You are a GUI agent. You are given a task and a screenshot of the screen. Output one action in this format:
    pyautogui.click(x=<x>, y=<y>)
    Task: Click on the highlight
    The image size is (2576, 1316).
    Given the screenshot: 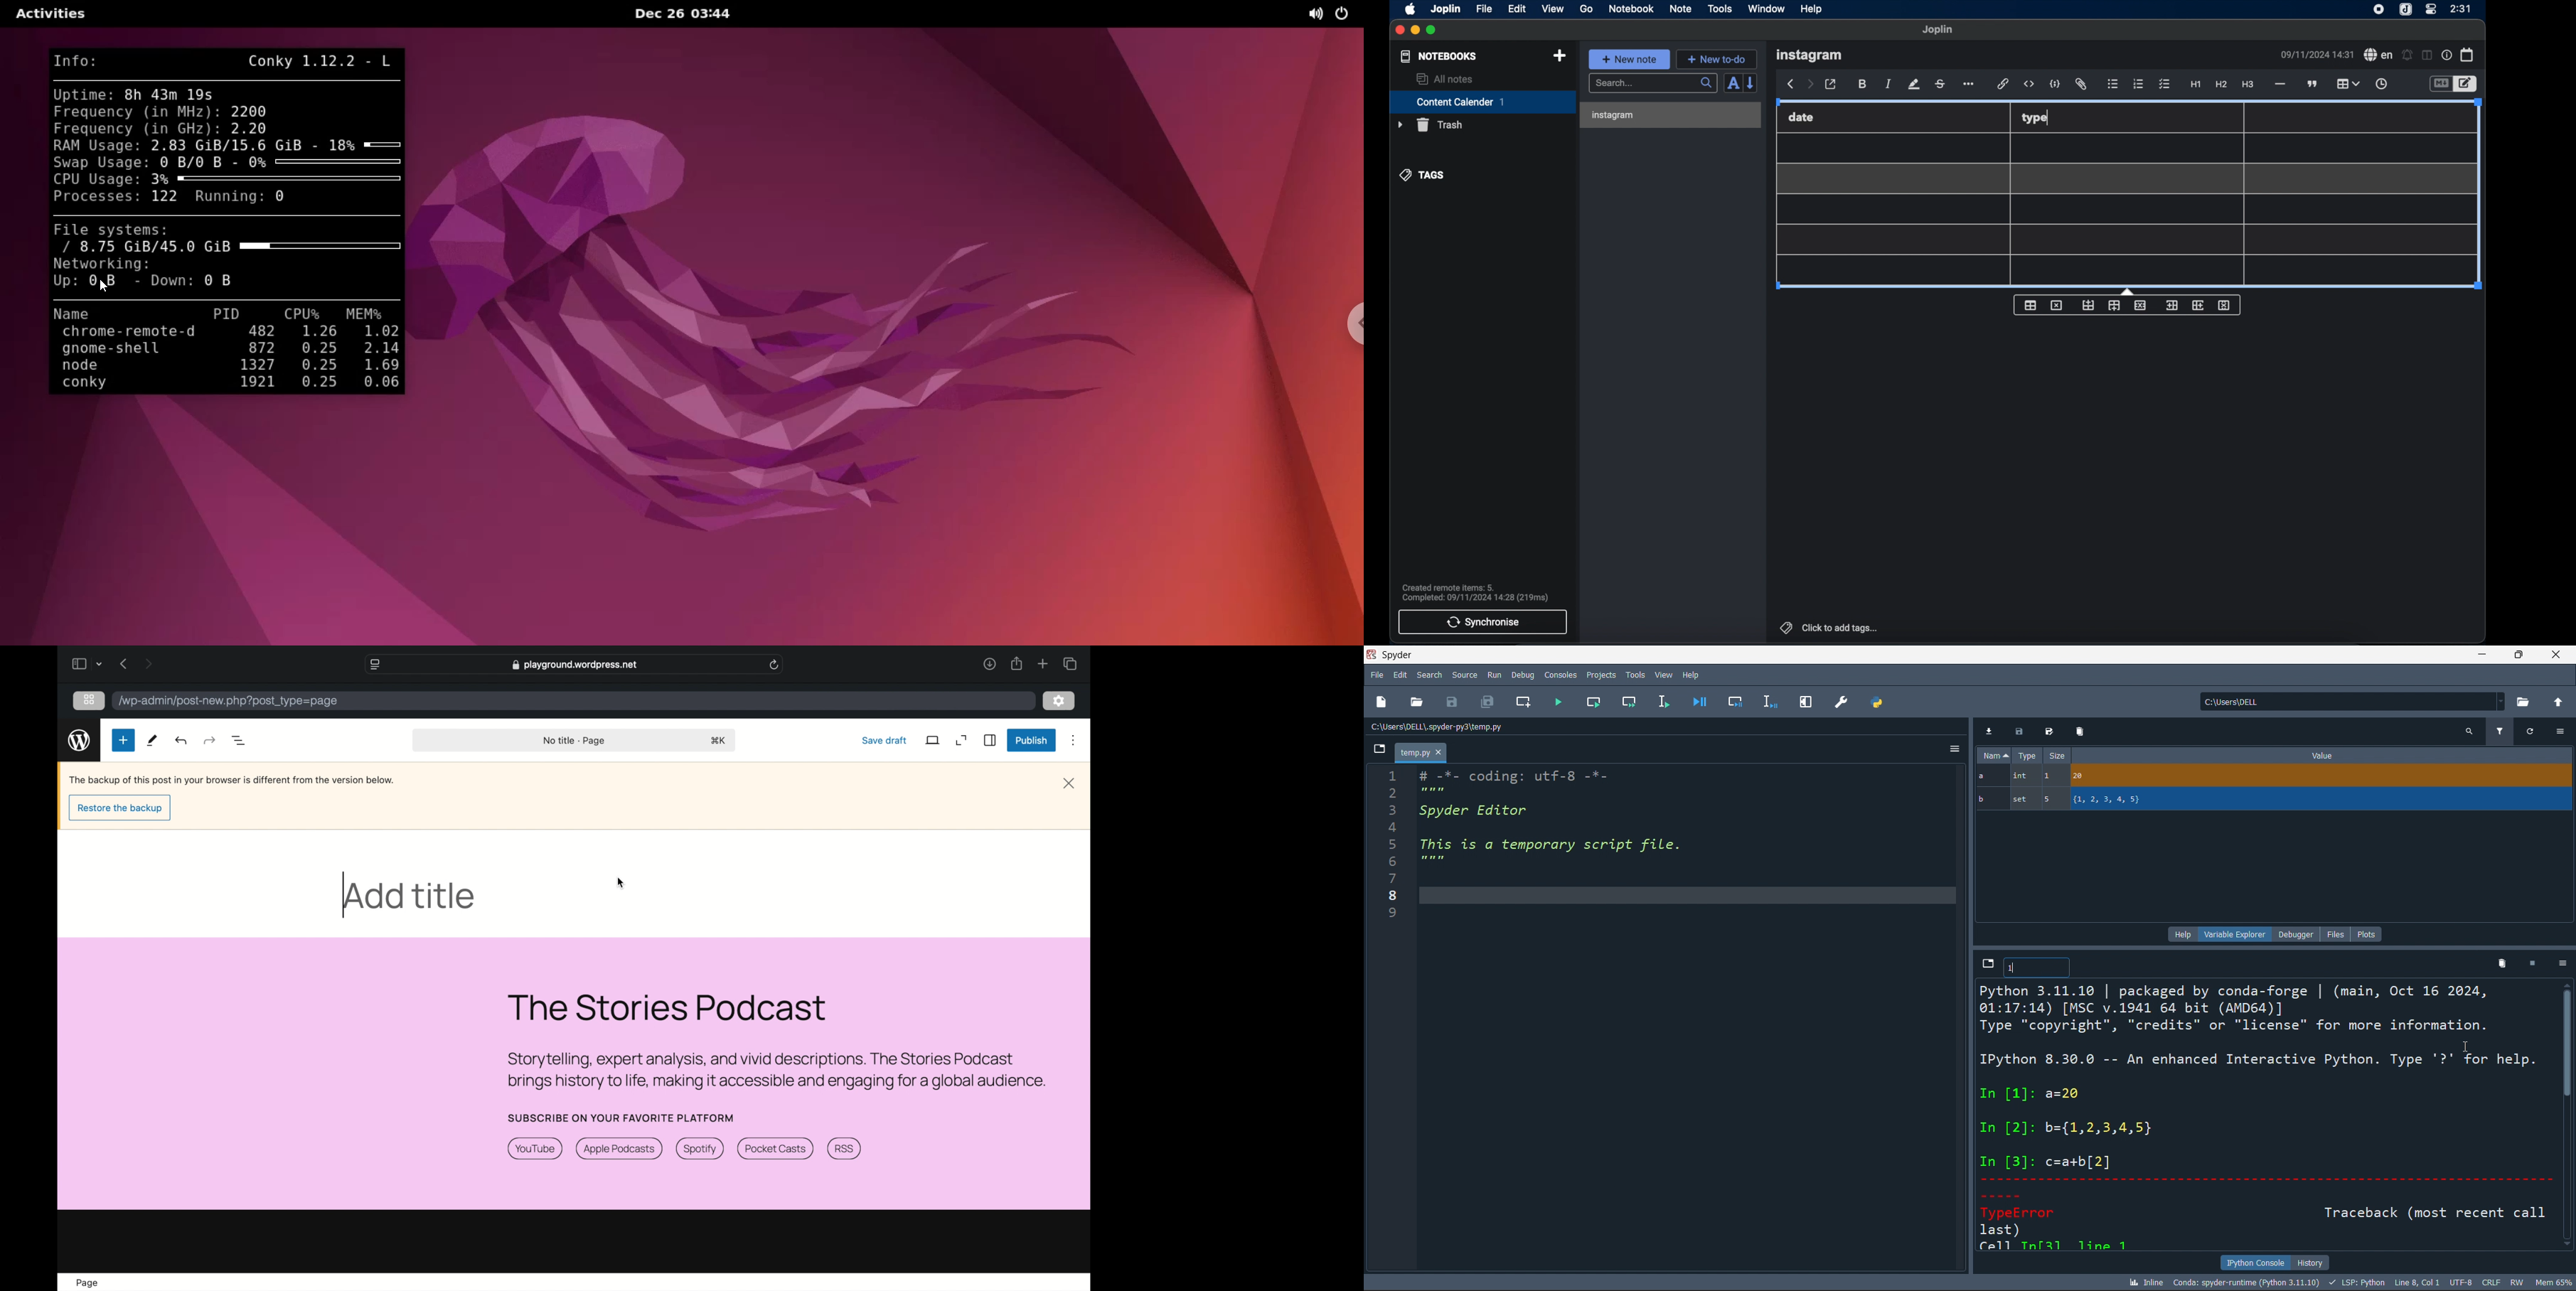 What is the action you would take?
    pyautogui.click(x=1914, y=84)
    